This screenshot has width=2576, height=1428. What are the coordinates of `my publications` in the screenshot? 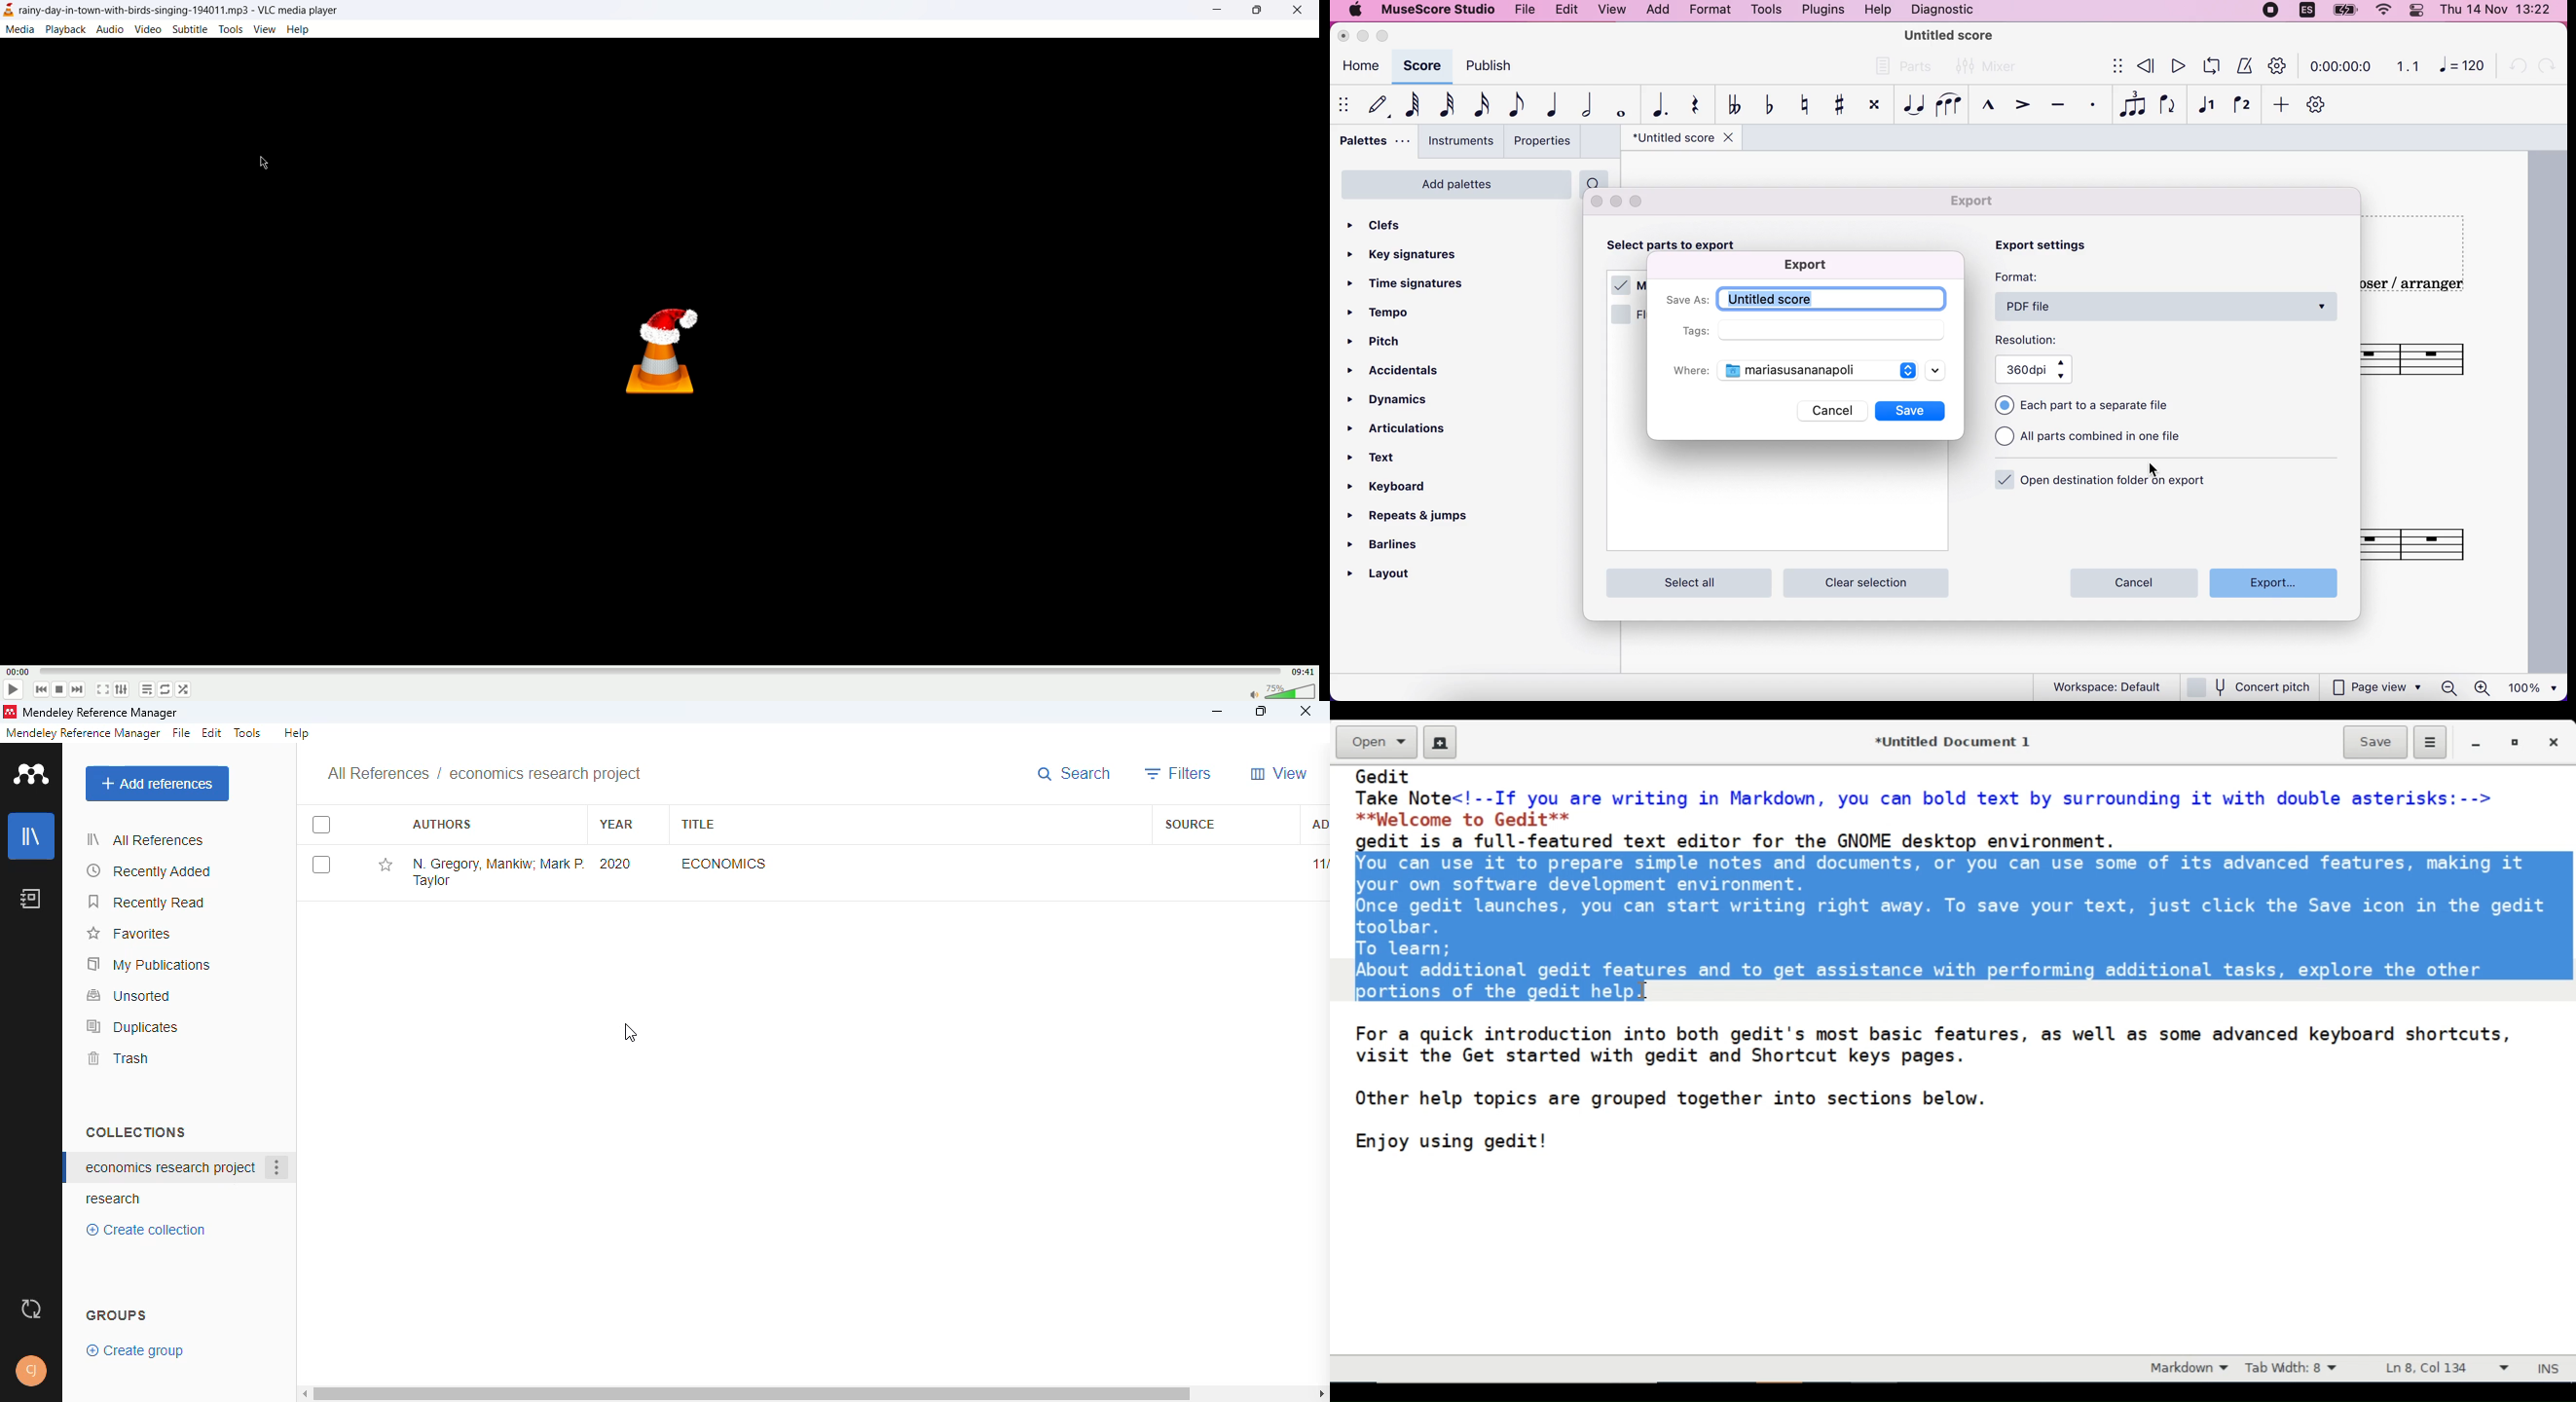 It's located at (150, 964).